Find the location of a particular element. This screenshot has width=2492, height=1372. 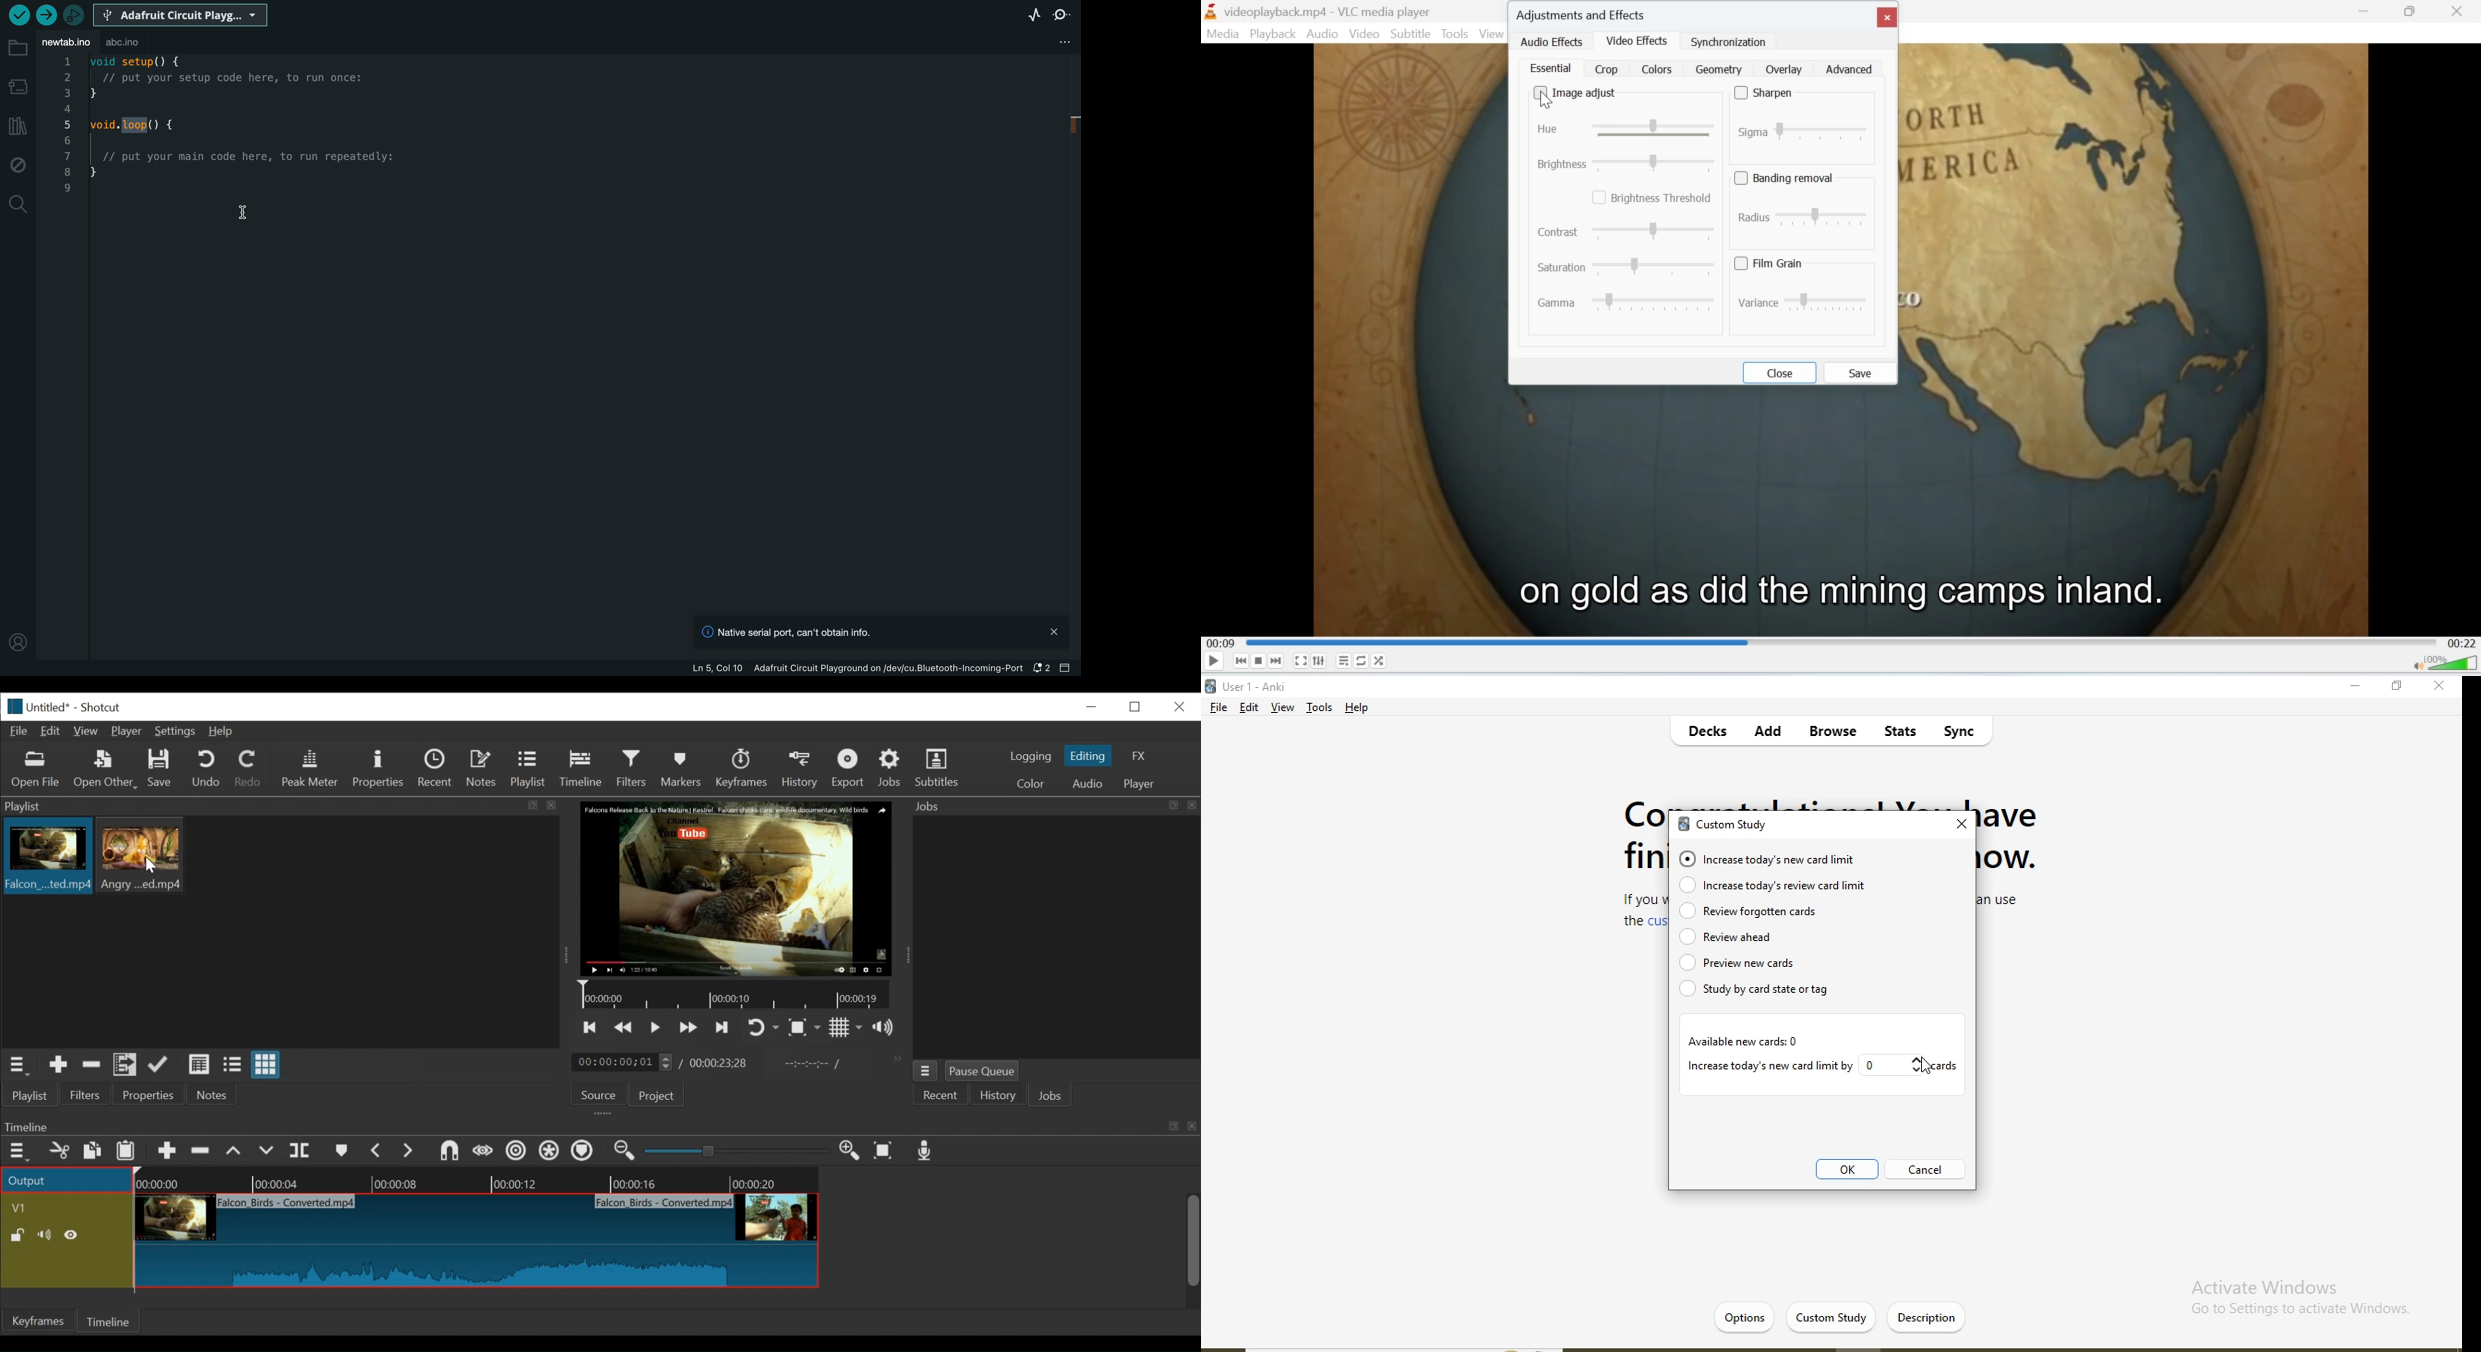

minimise is located at coordinates (2357, 689).